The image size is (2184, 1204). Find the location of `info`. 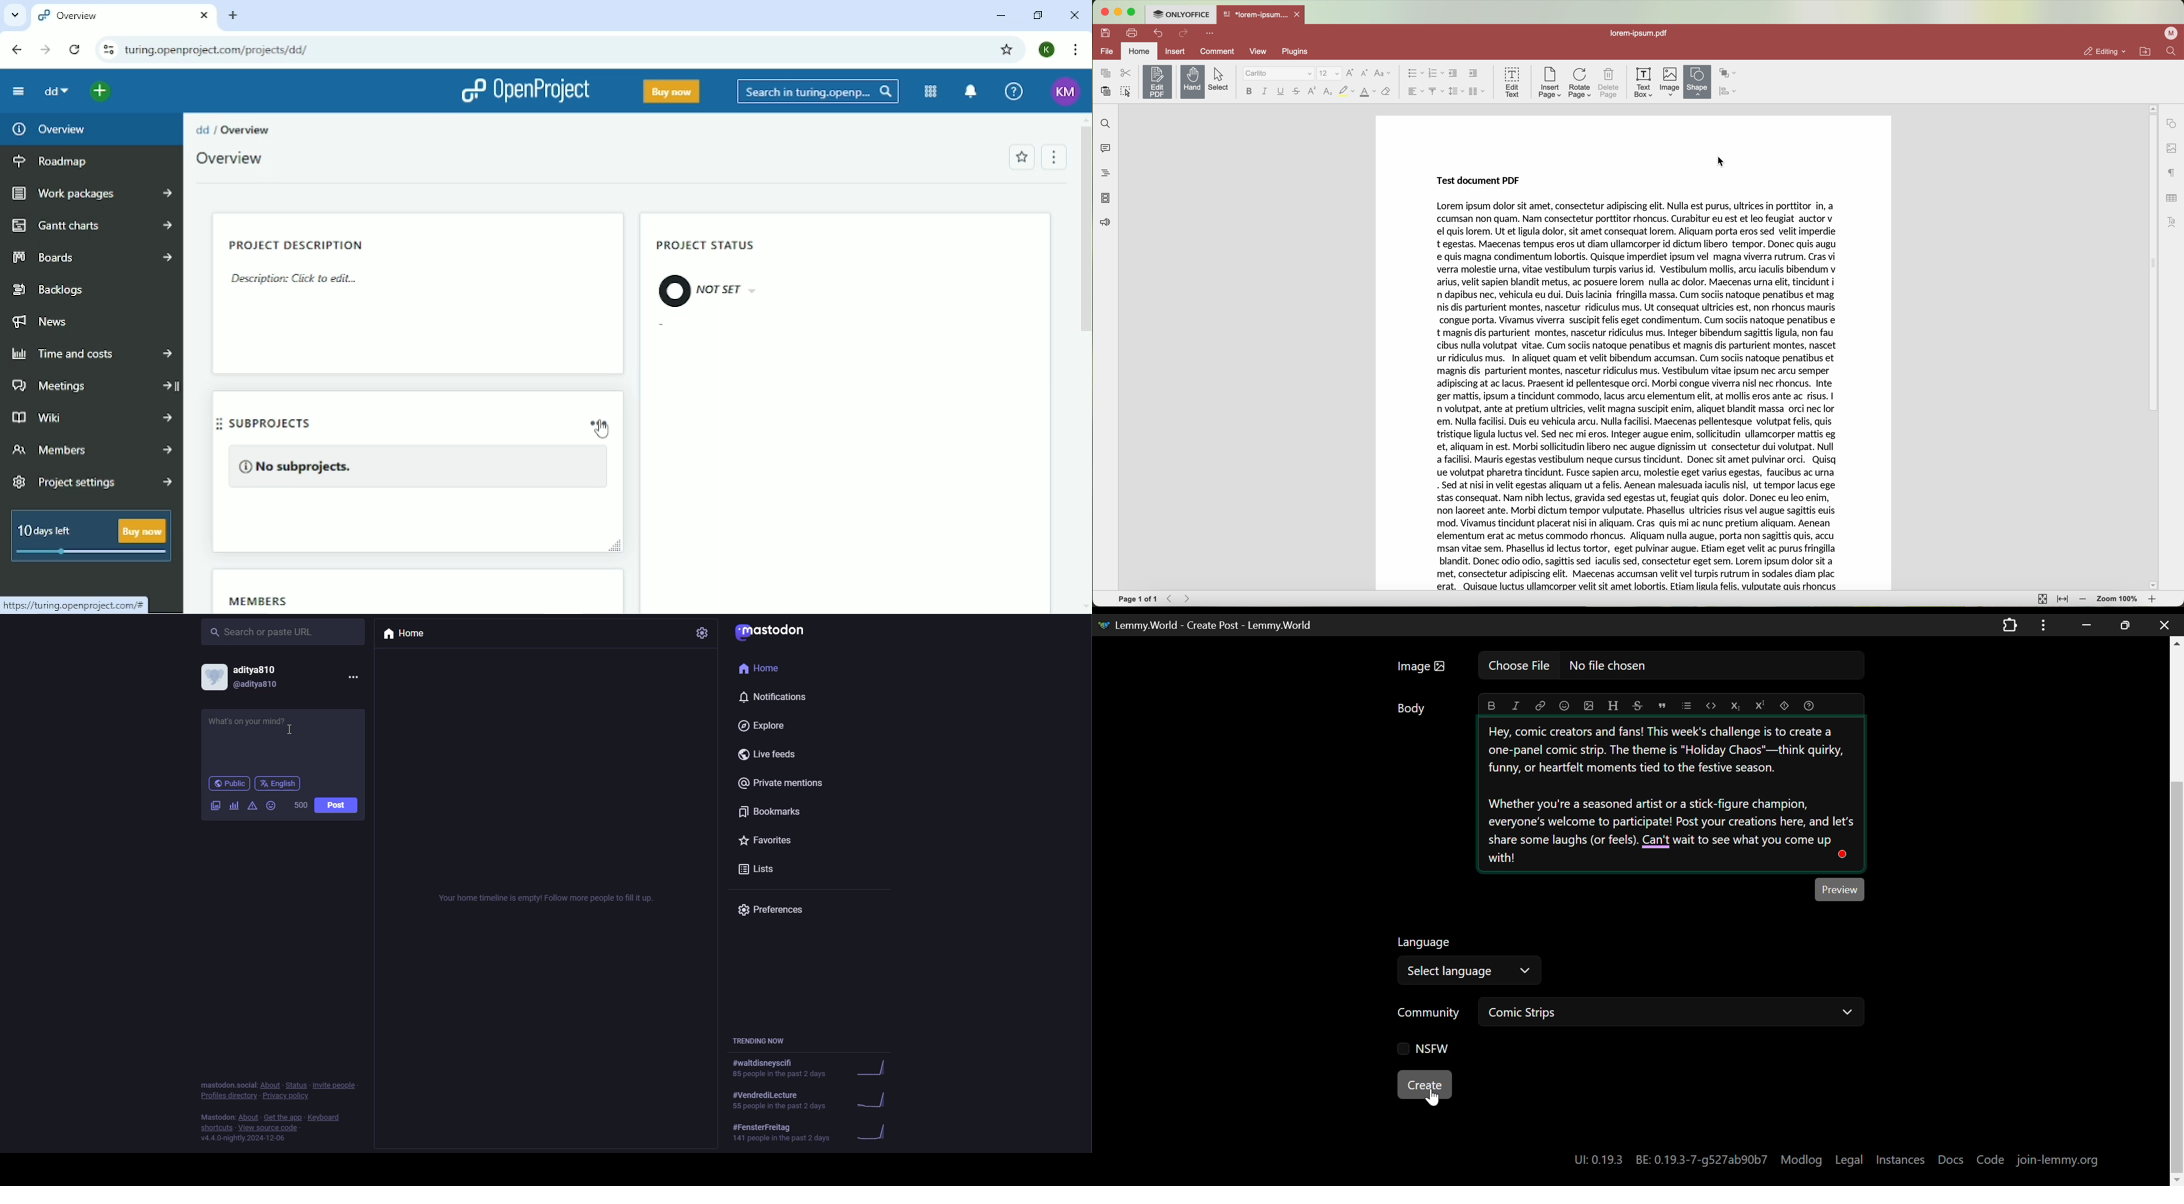

info is located at coordinates (272, 1112).